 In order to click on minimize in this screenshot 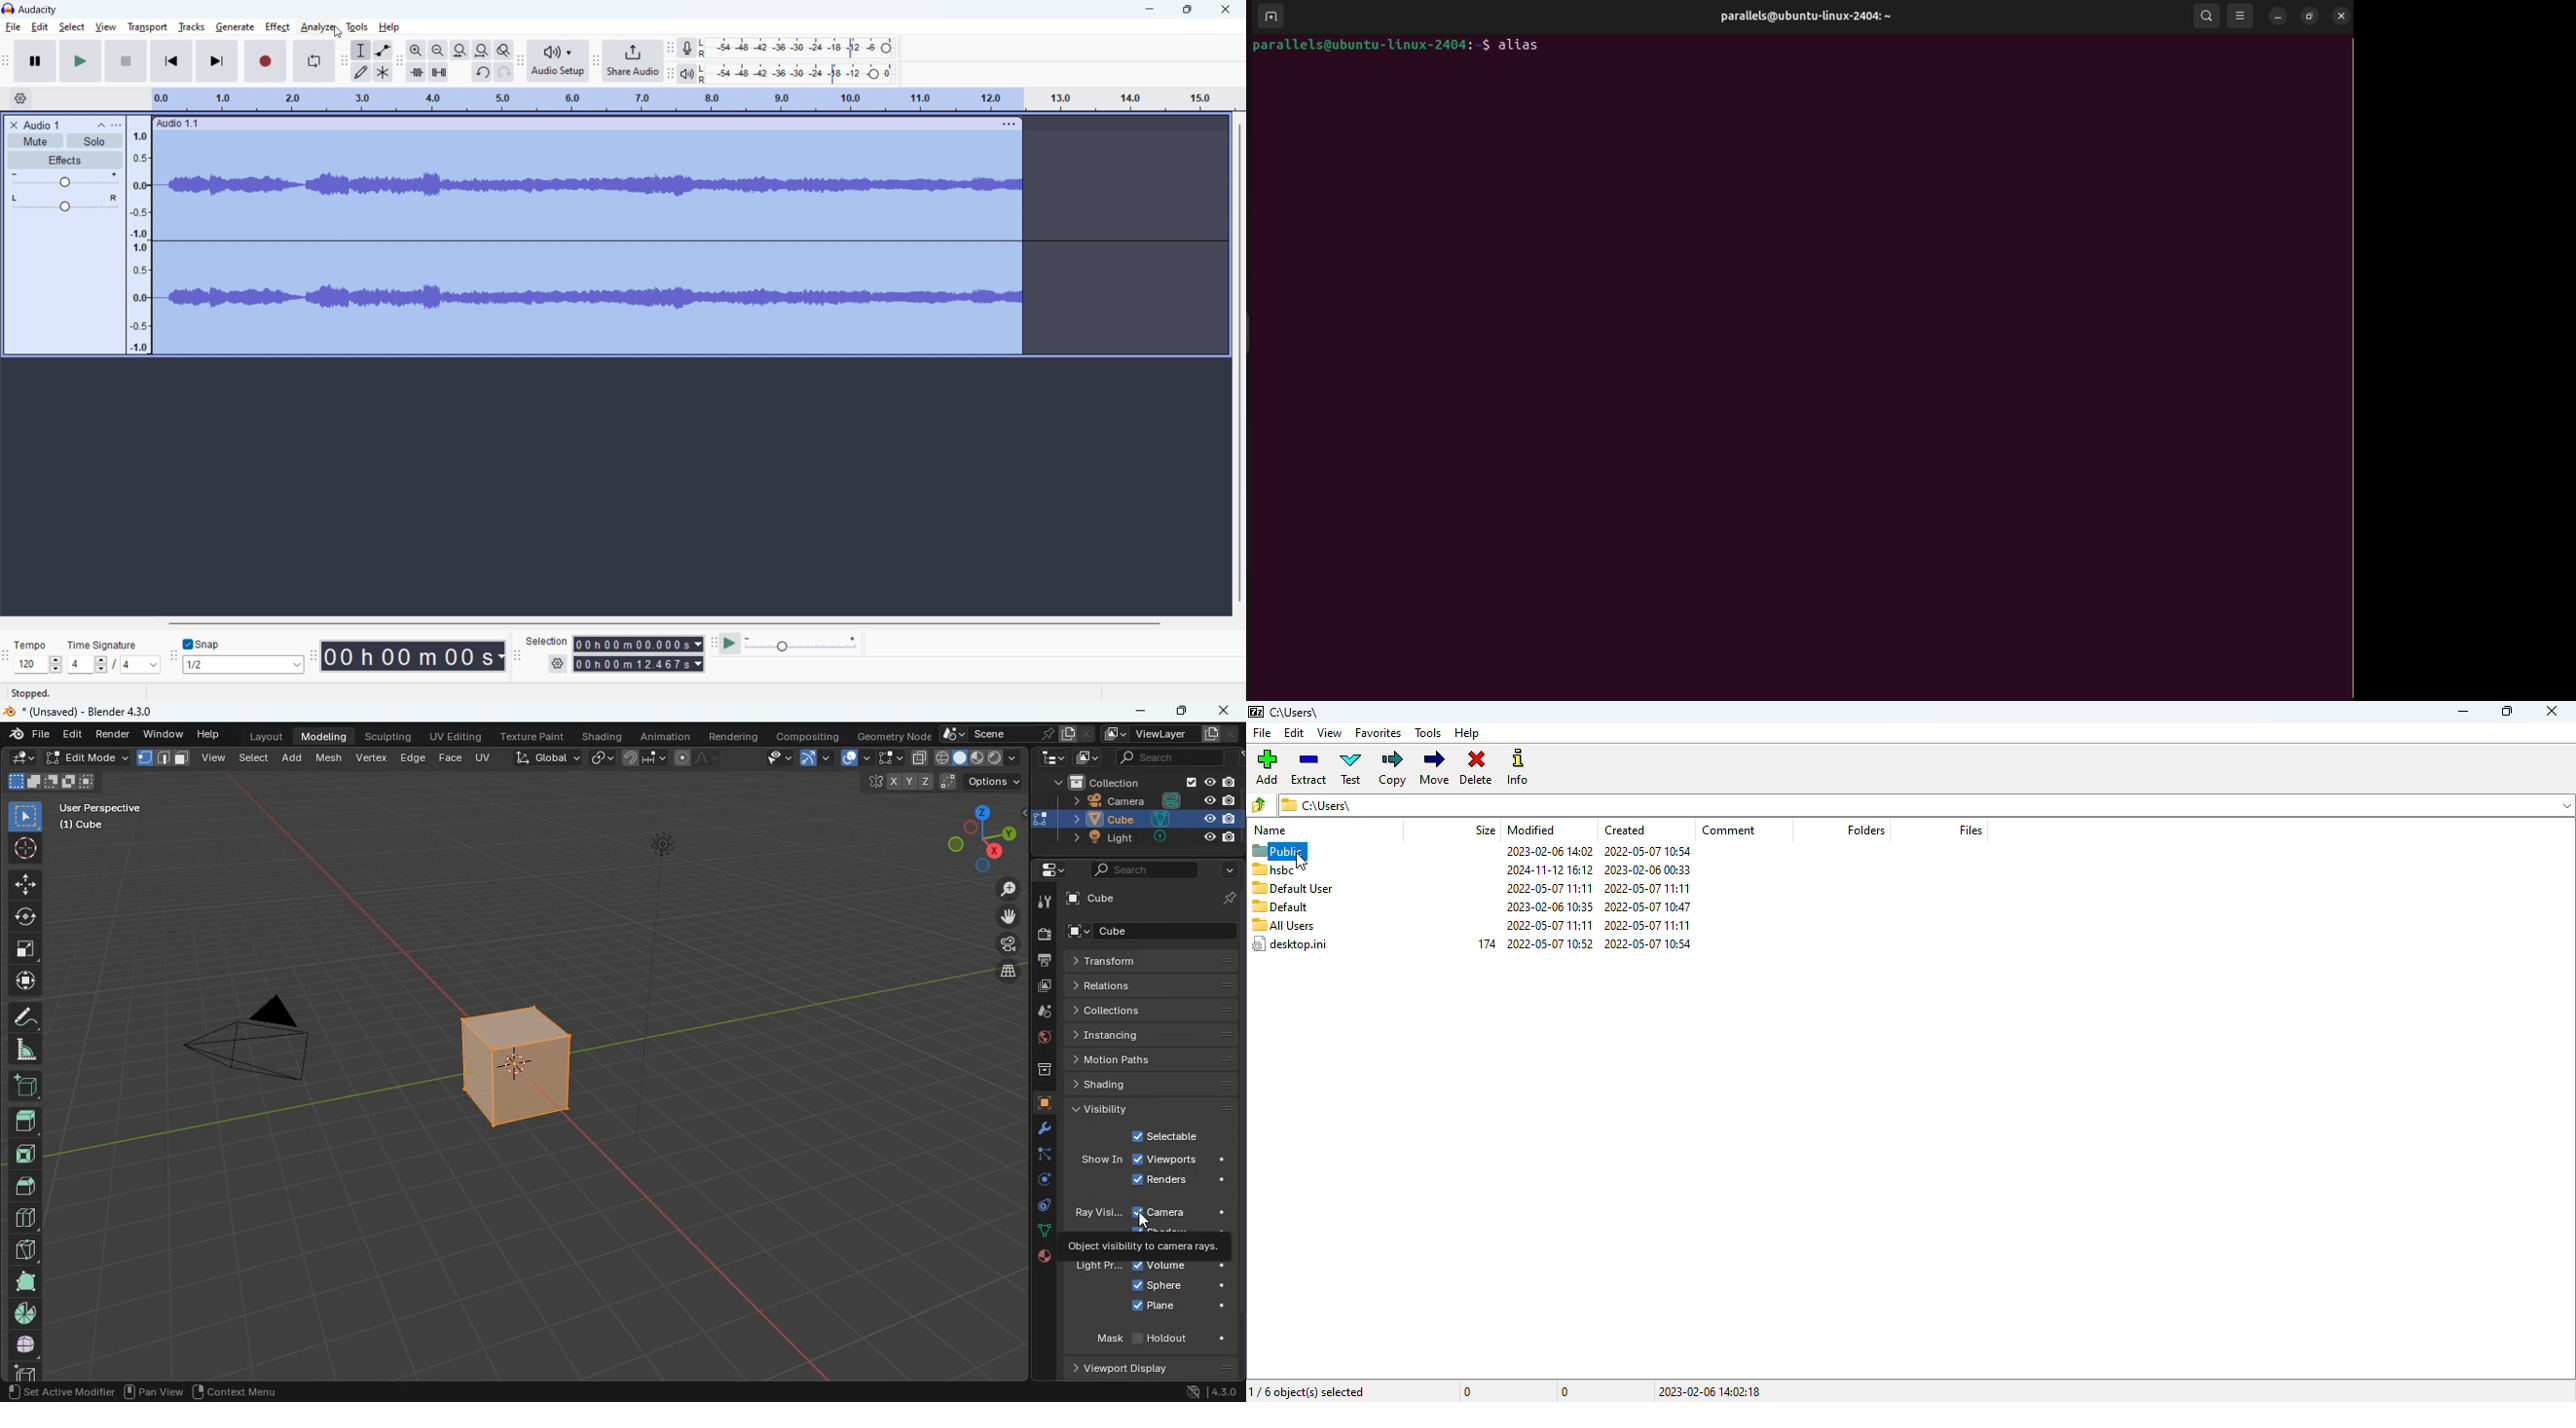, I will do `click(2464, 712)`.